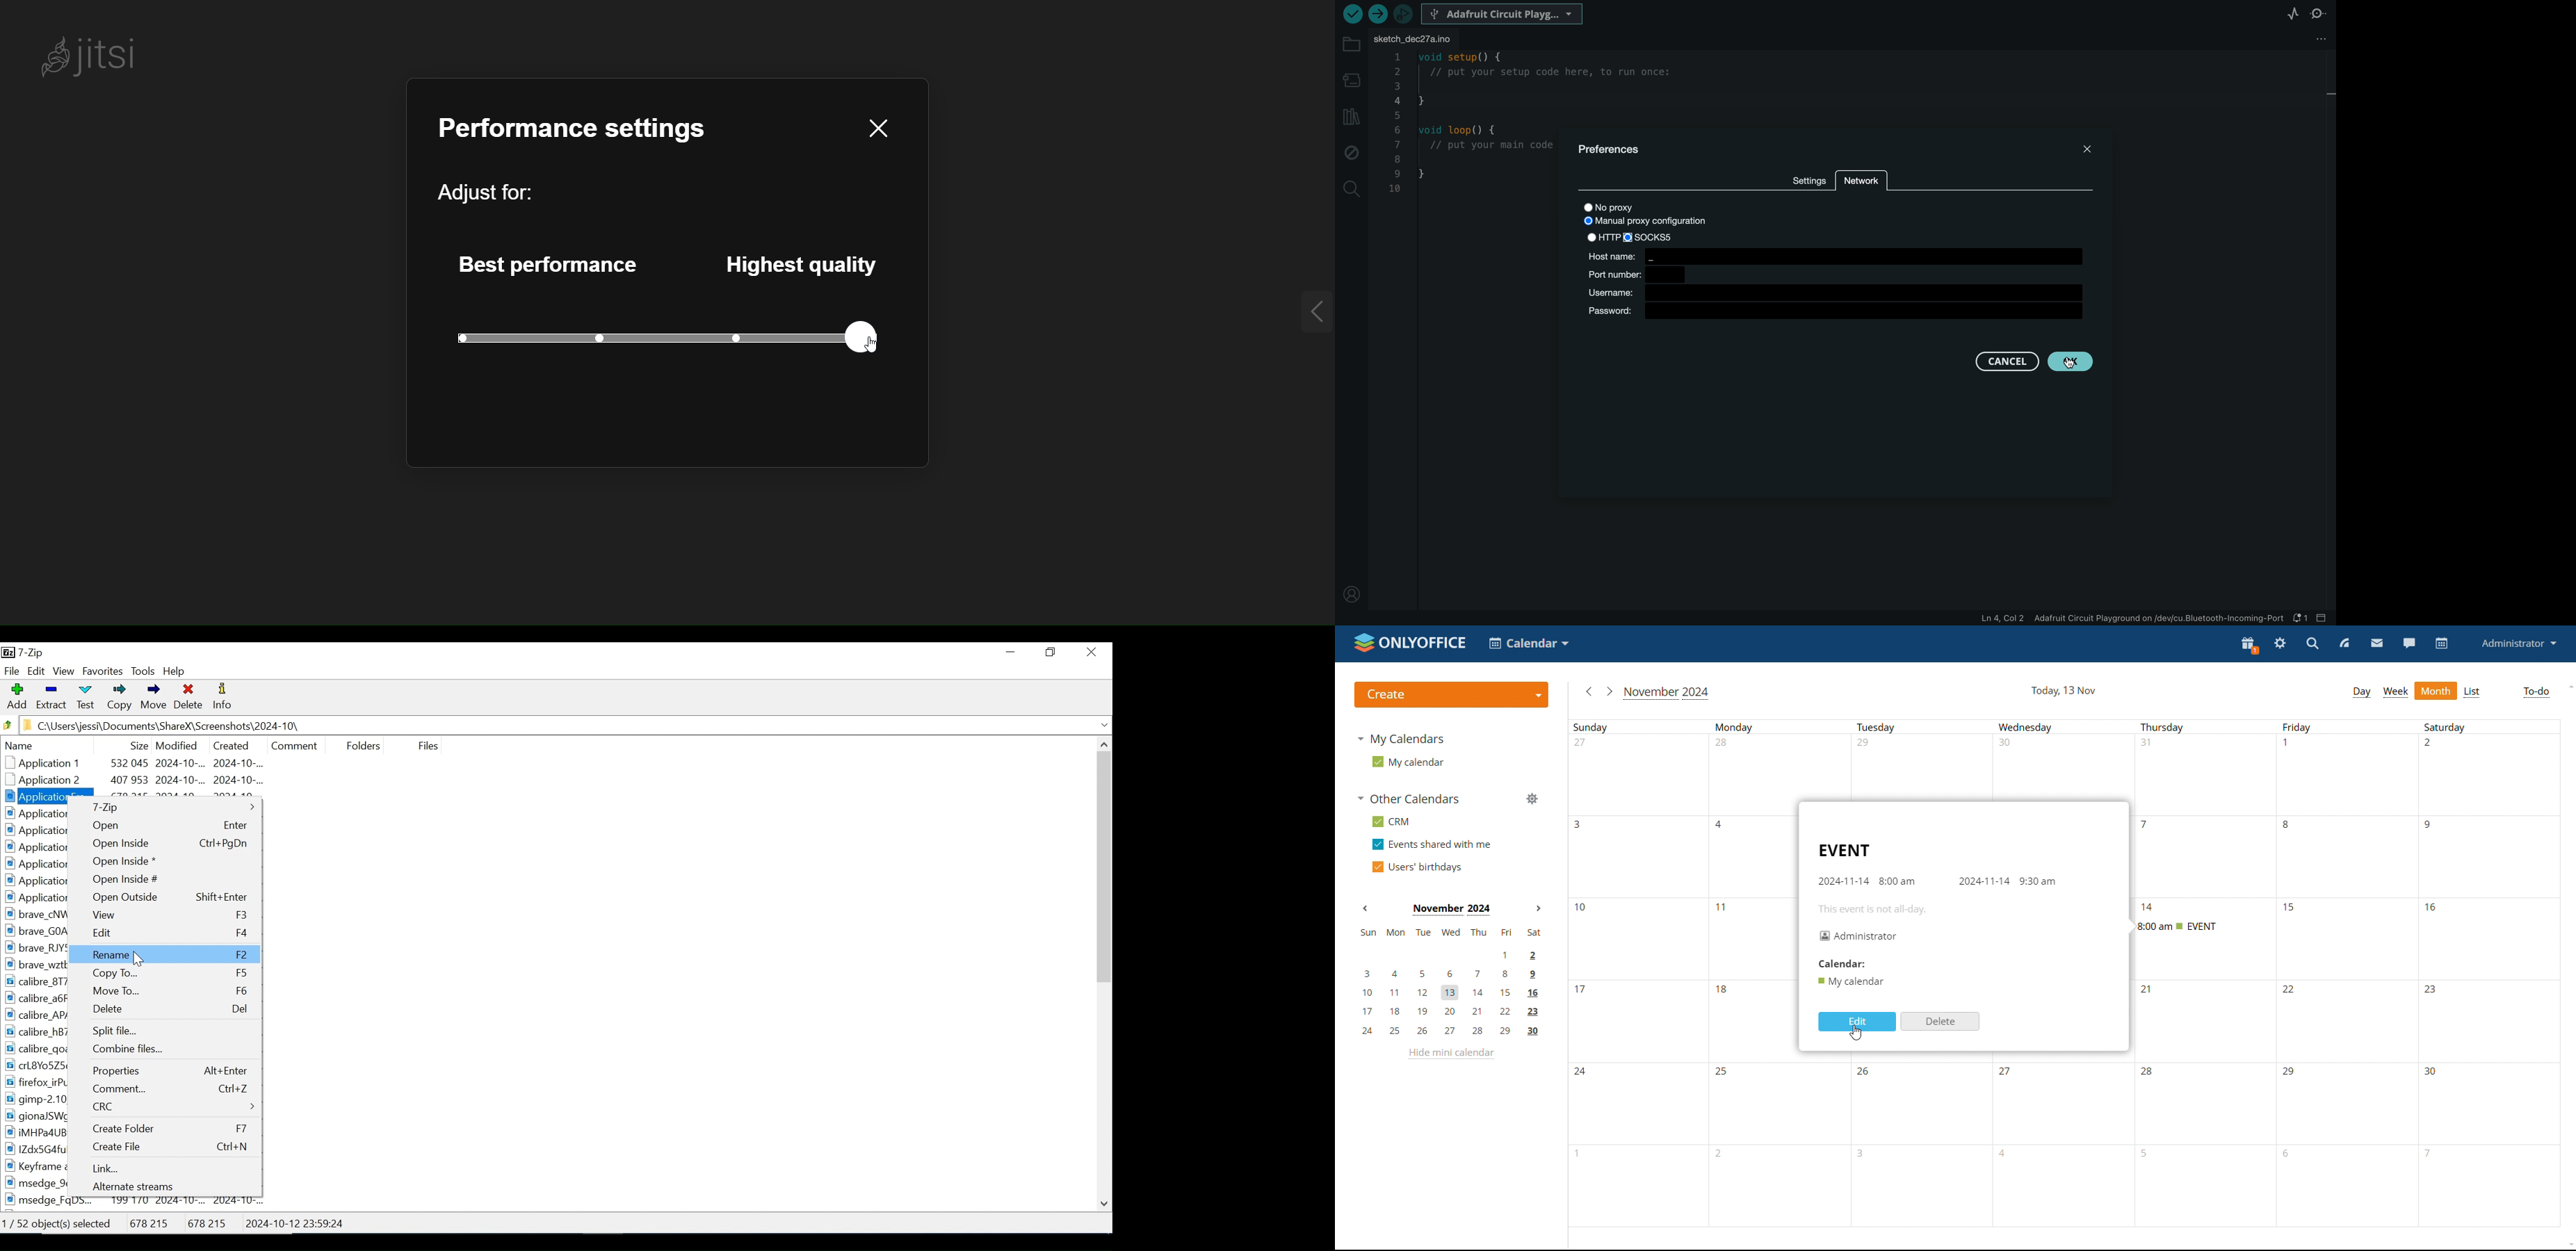 This screenshot has width=2576, height=1260. I want to click on Extract, so click(50, 697).